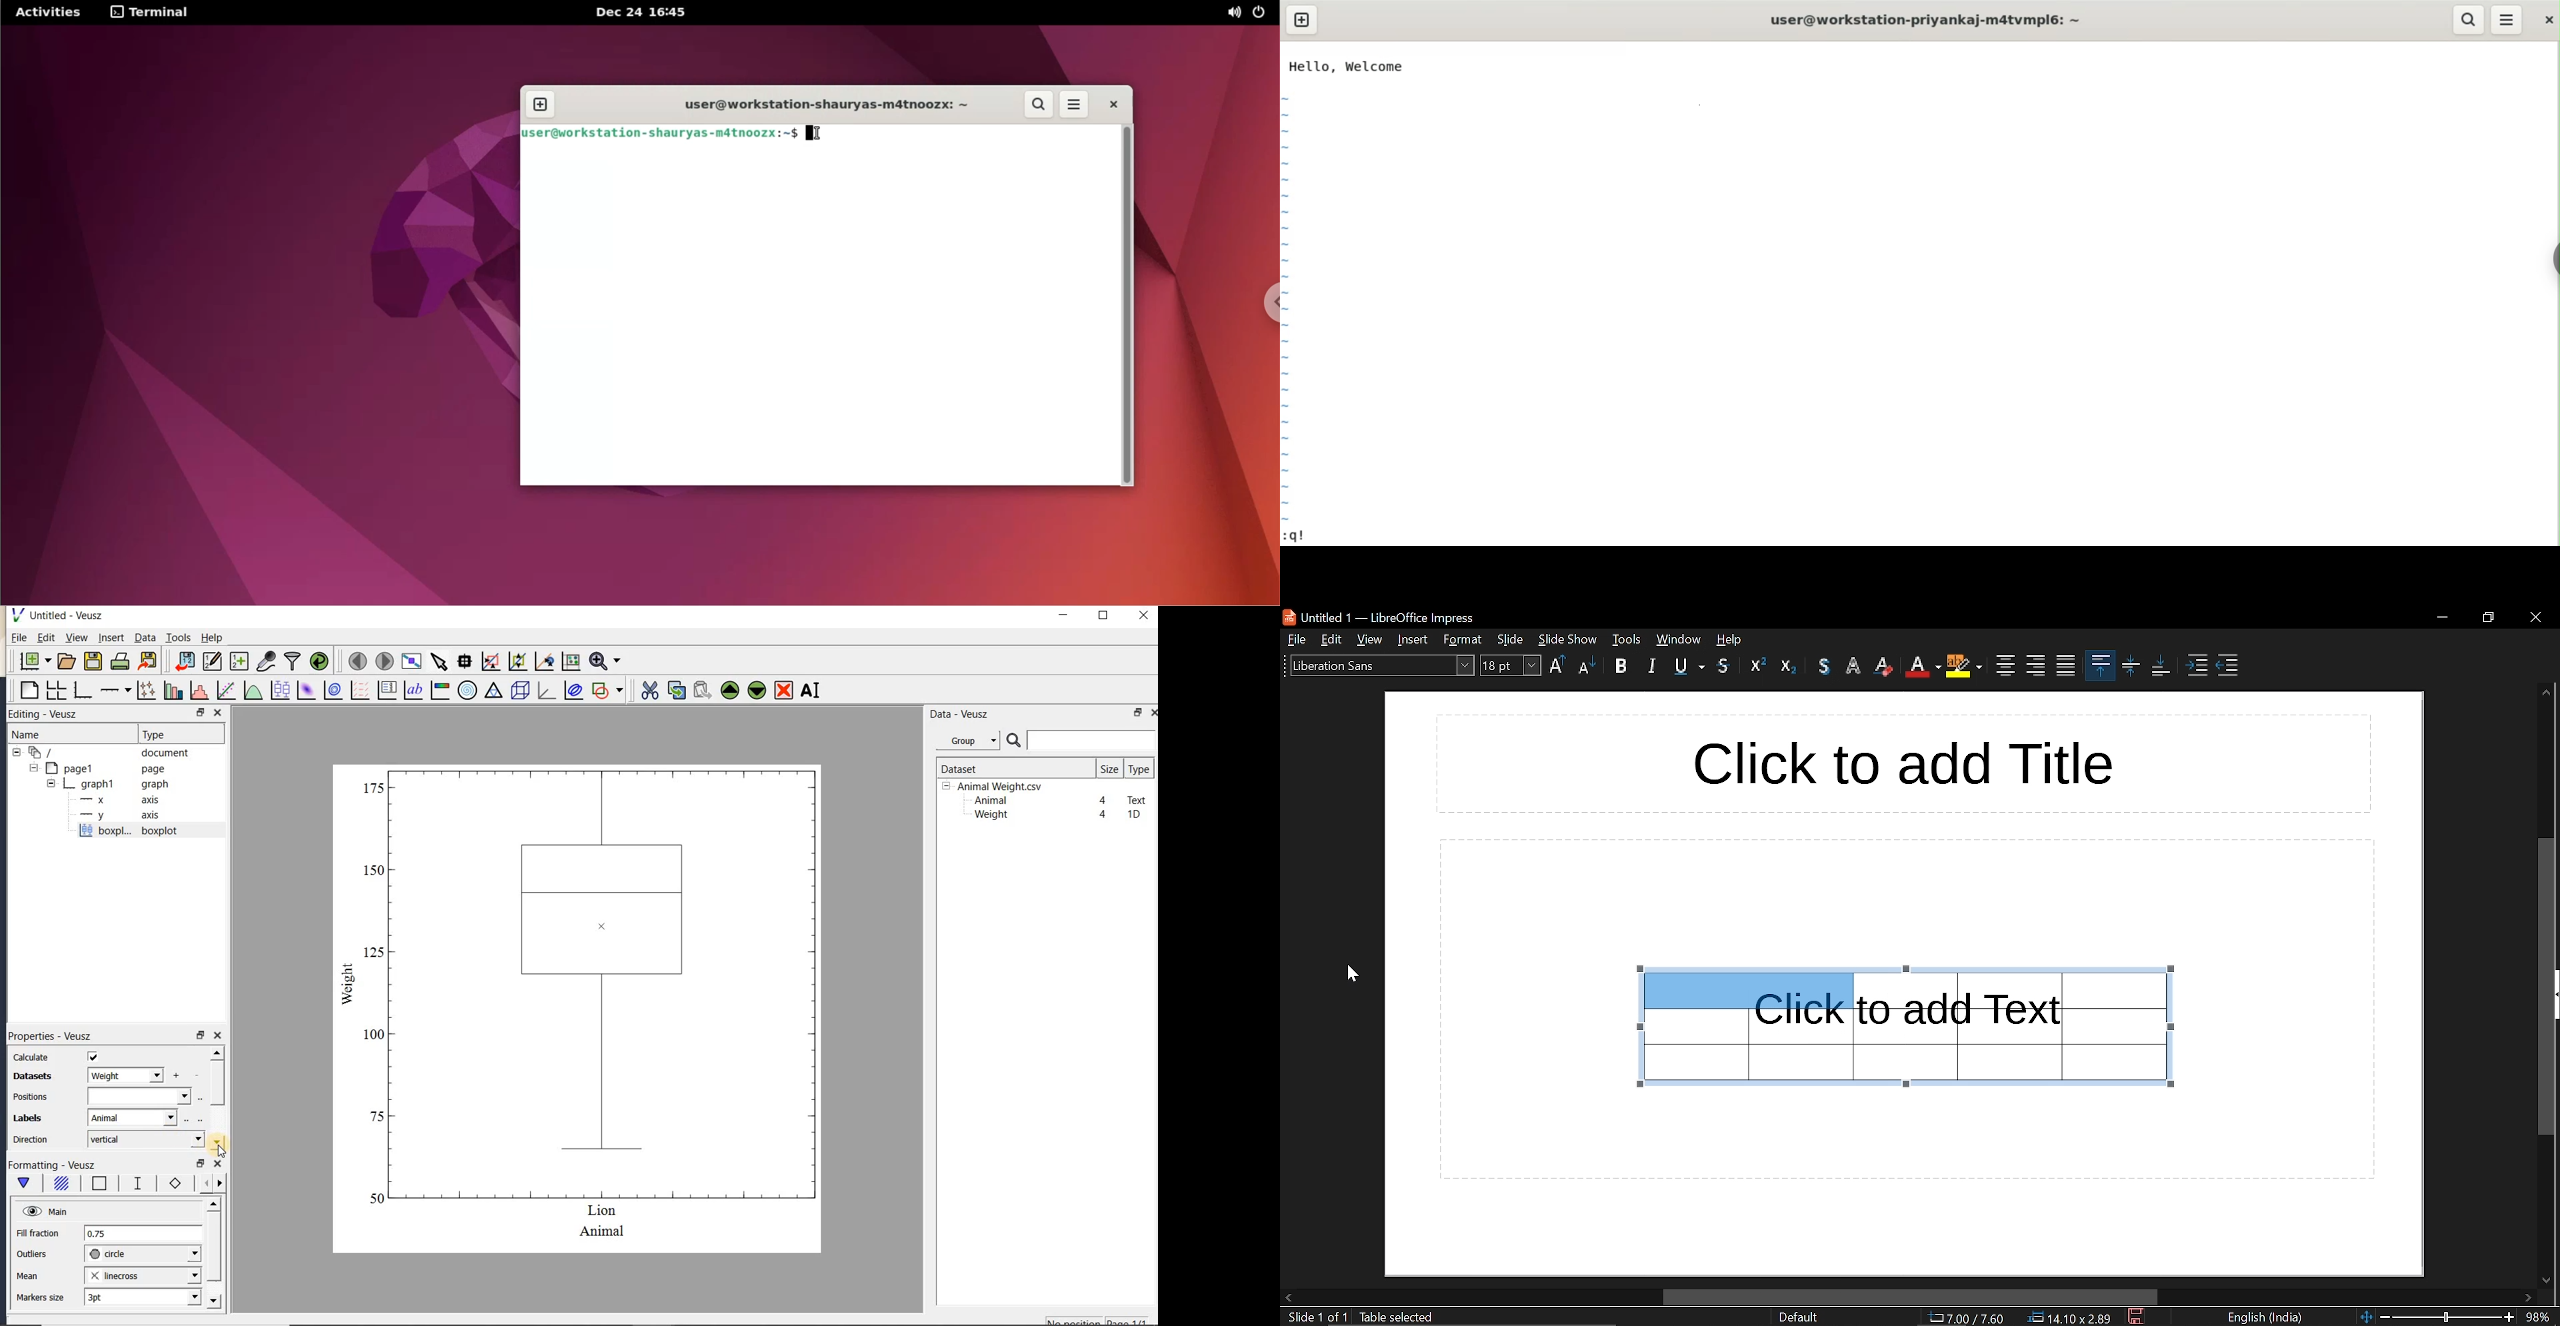 The image size is (2576, 1344). Describe the element at coordinates (145, 637) in the screenshot. I see `Data` at that location.